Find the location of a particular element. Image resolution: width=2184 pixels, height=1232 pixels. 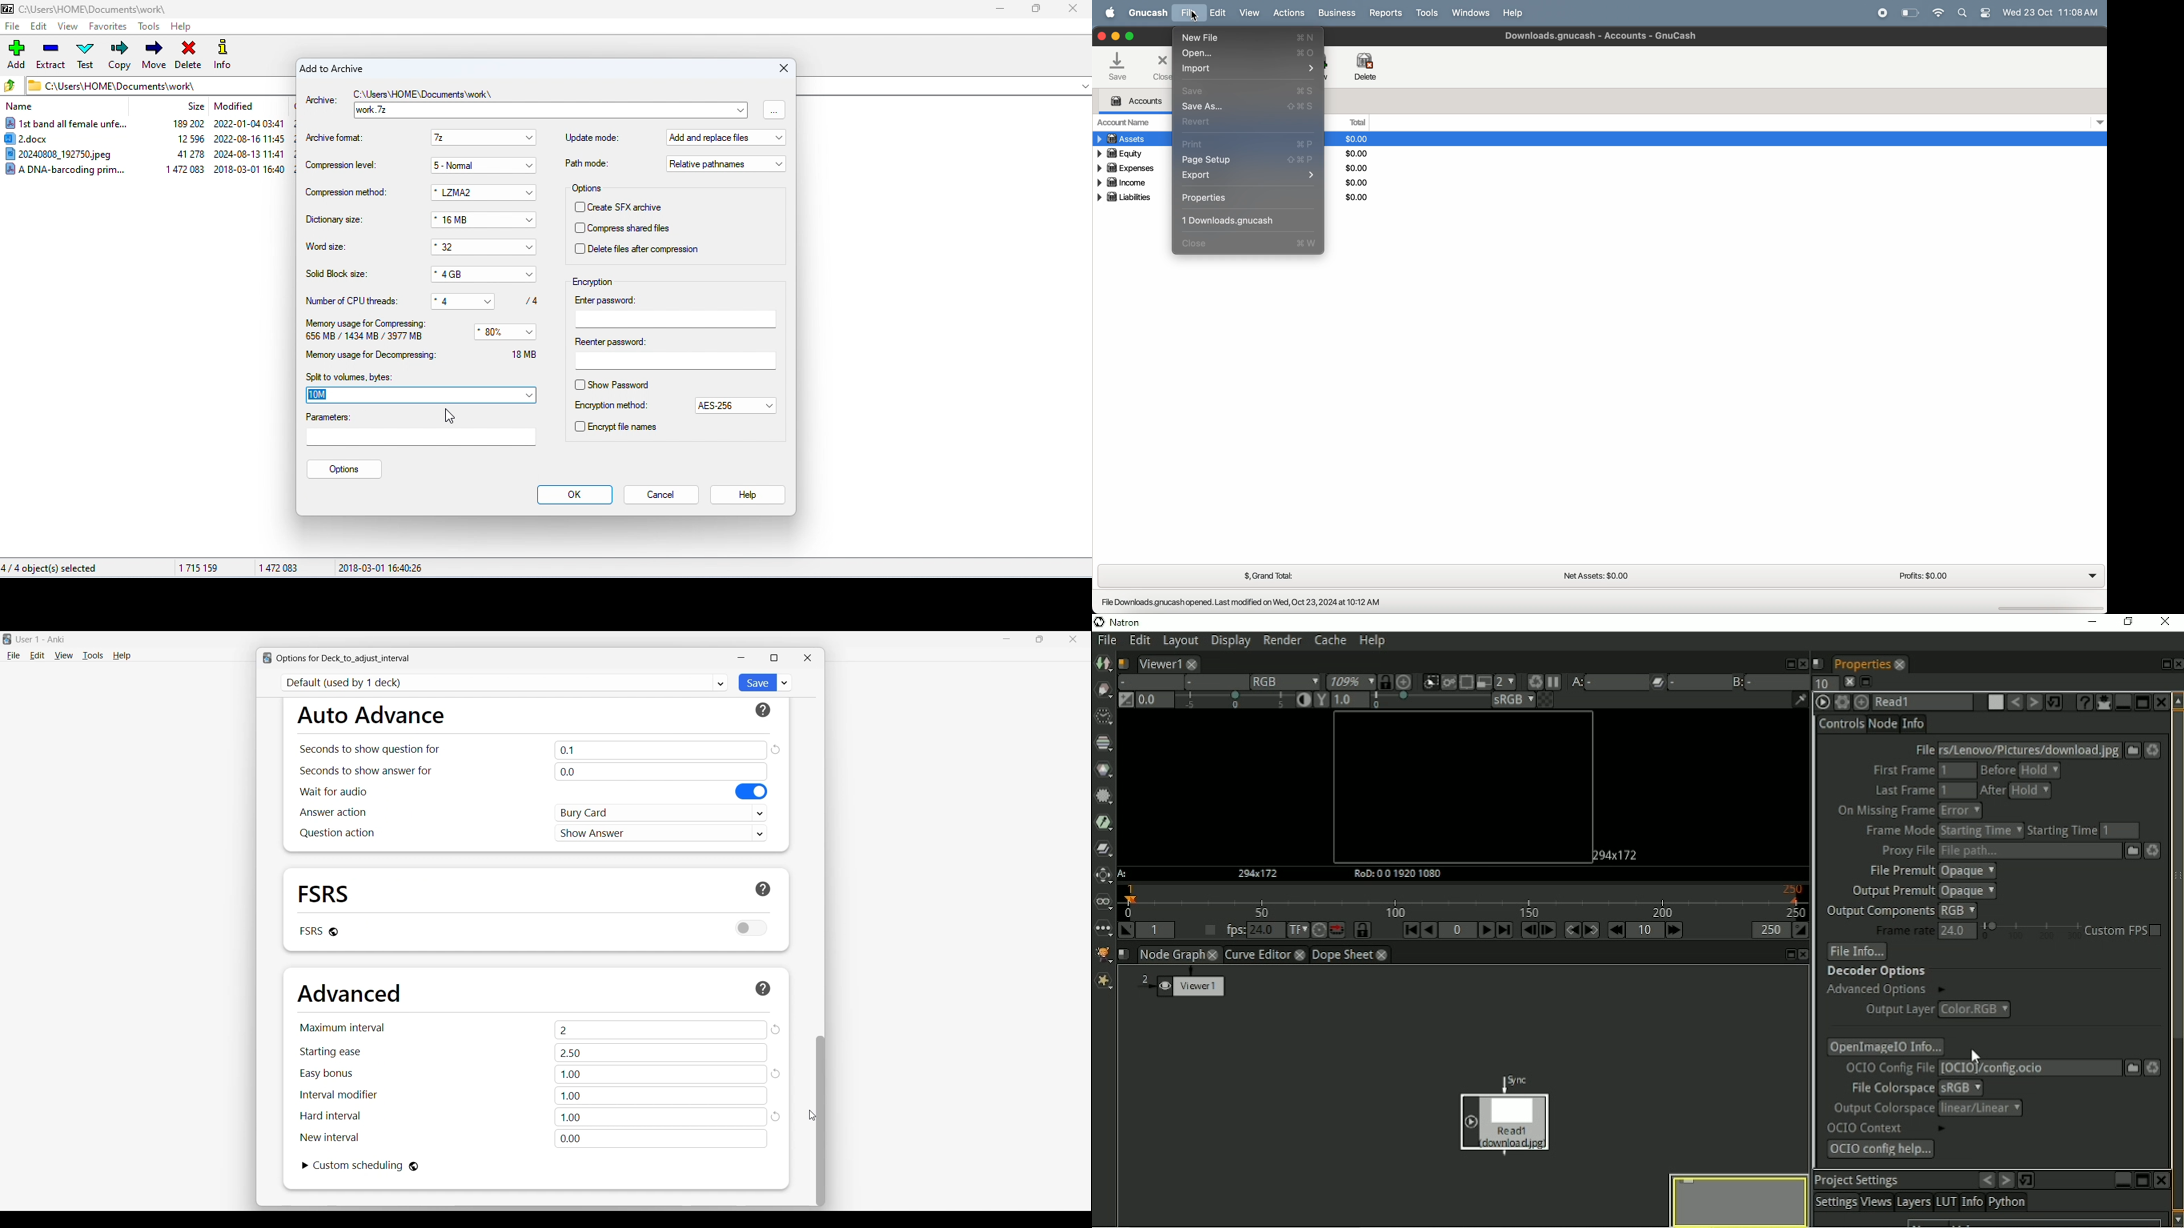

Show interface in smaller tab is located at coordinates (1040, 639).